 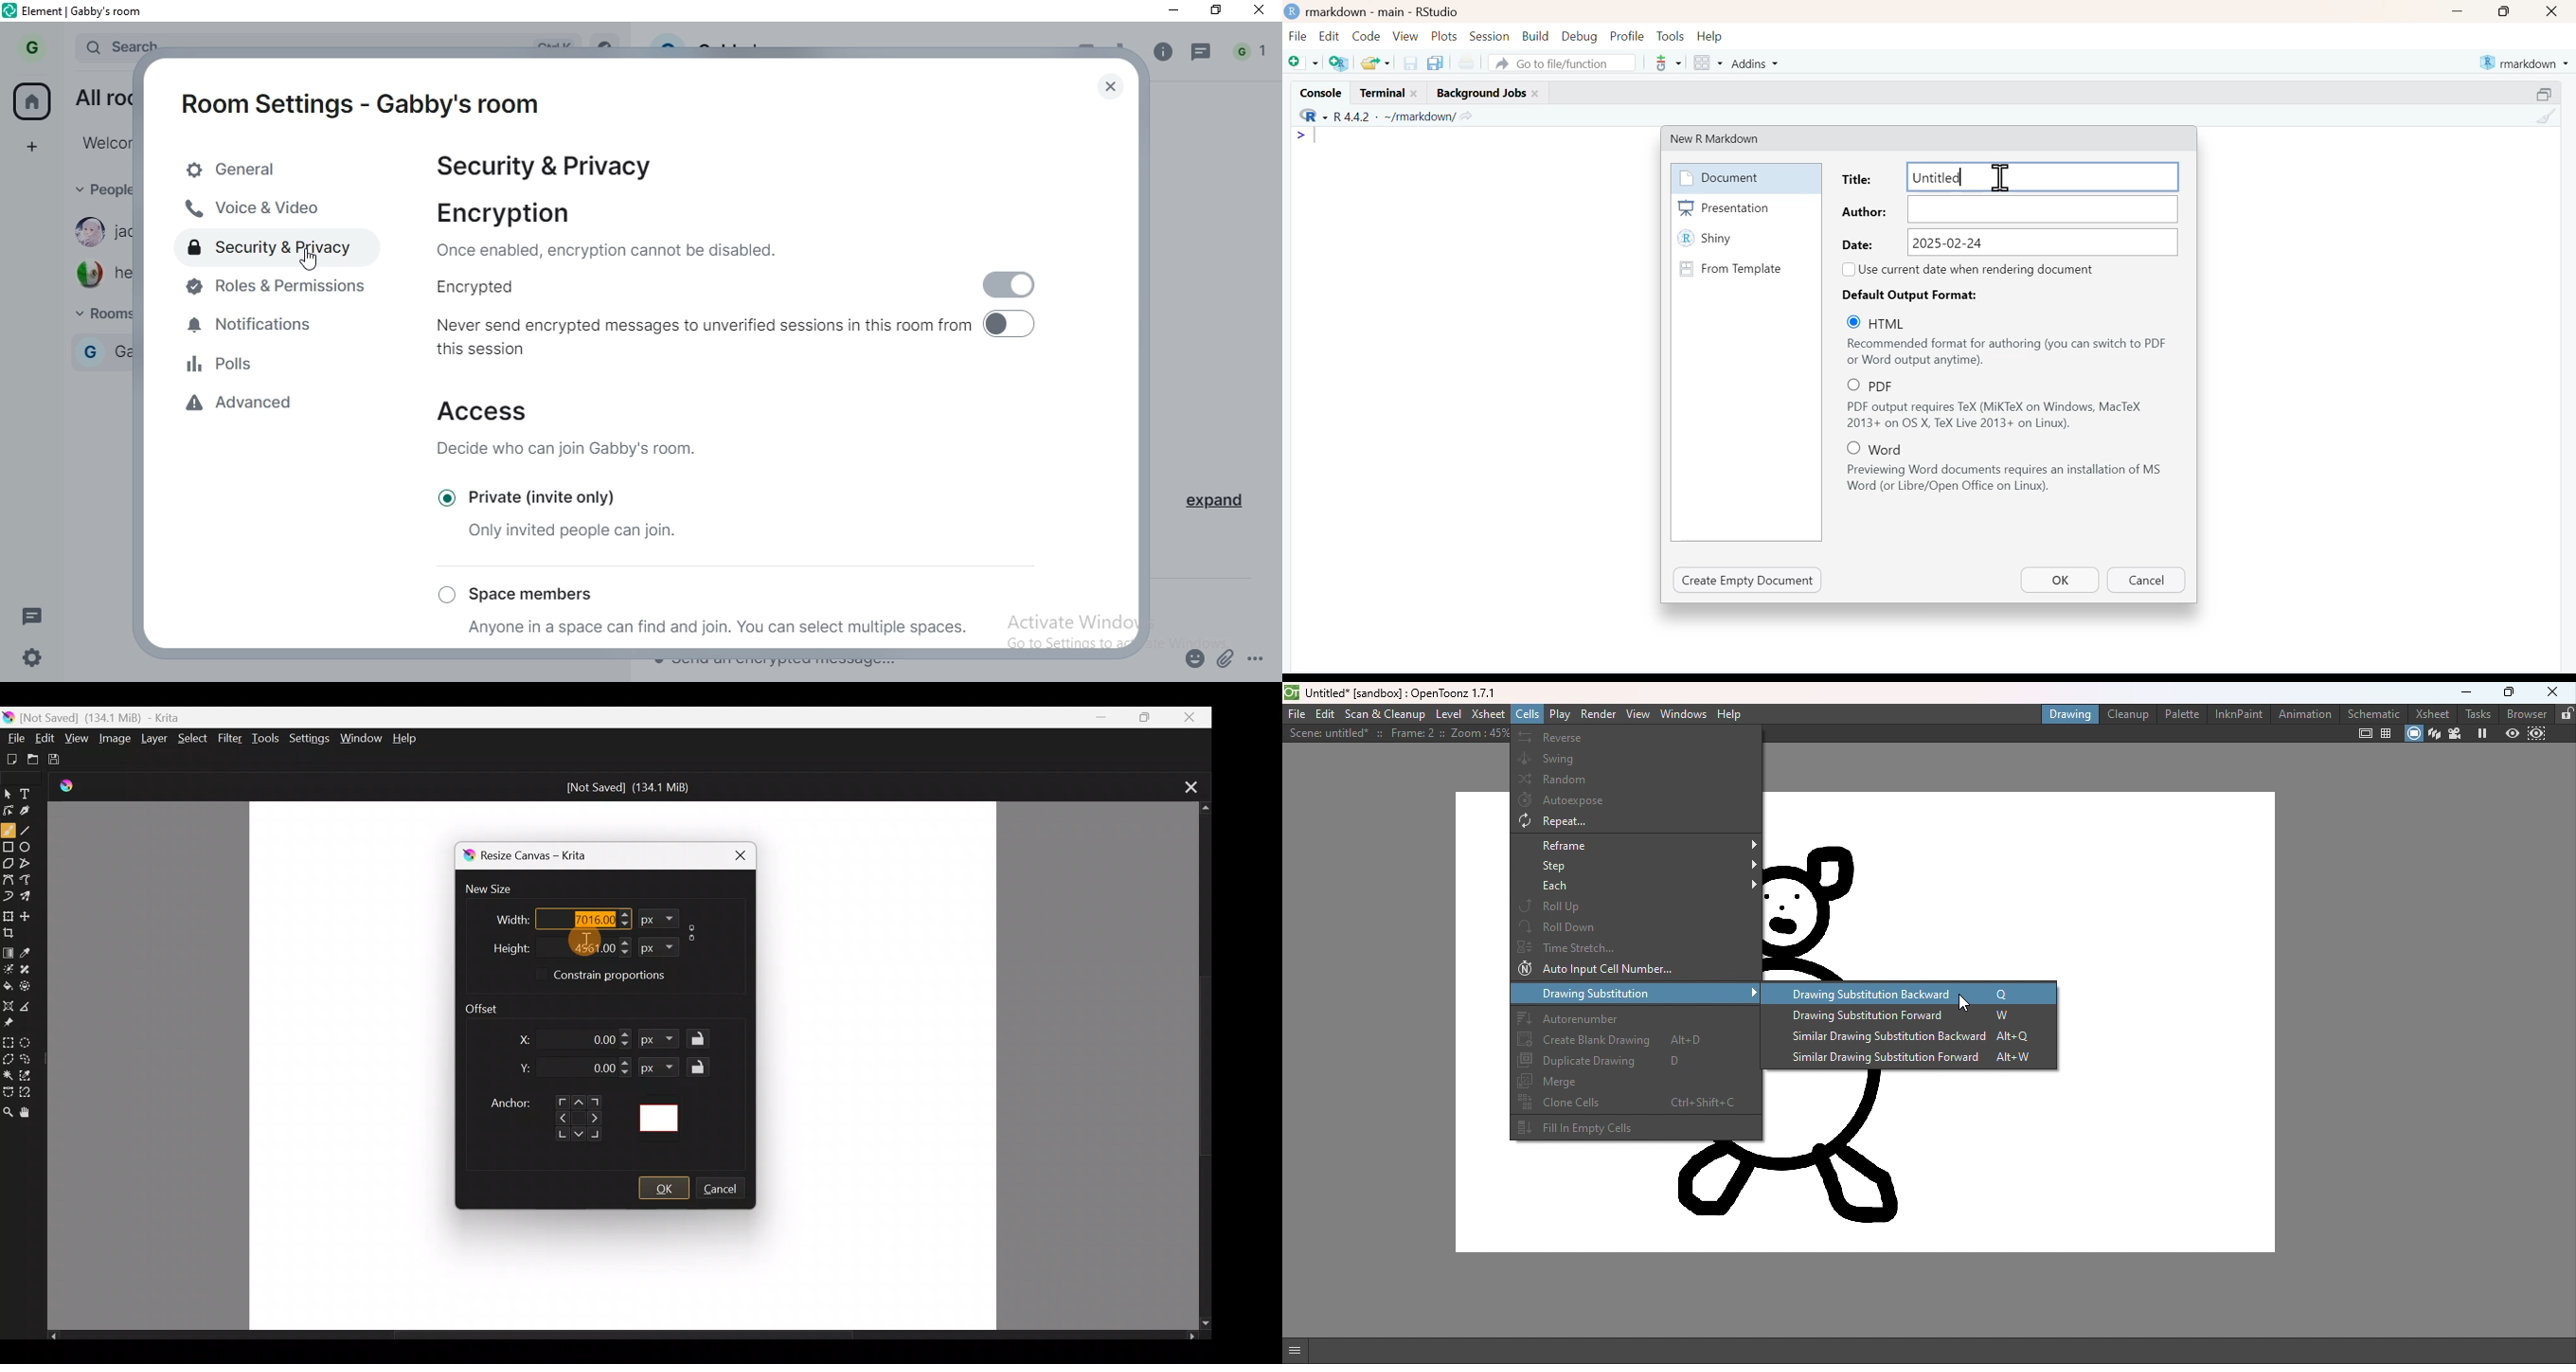 What do you see at coordinates (1212, 504) in the screenshot?
I see `expand` at bounding box center [1212, 504].